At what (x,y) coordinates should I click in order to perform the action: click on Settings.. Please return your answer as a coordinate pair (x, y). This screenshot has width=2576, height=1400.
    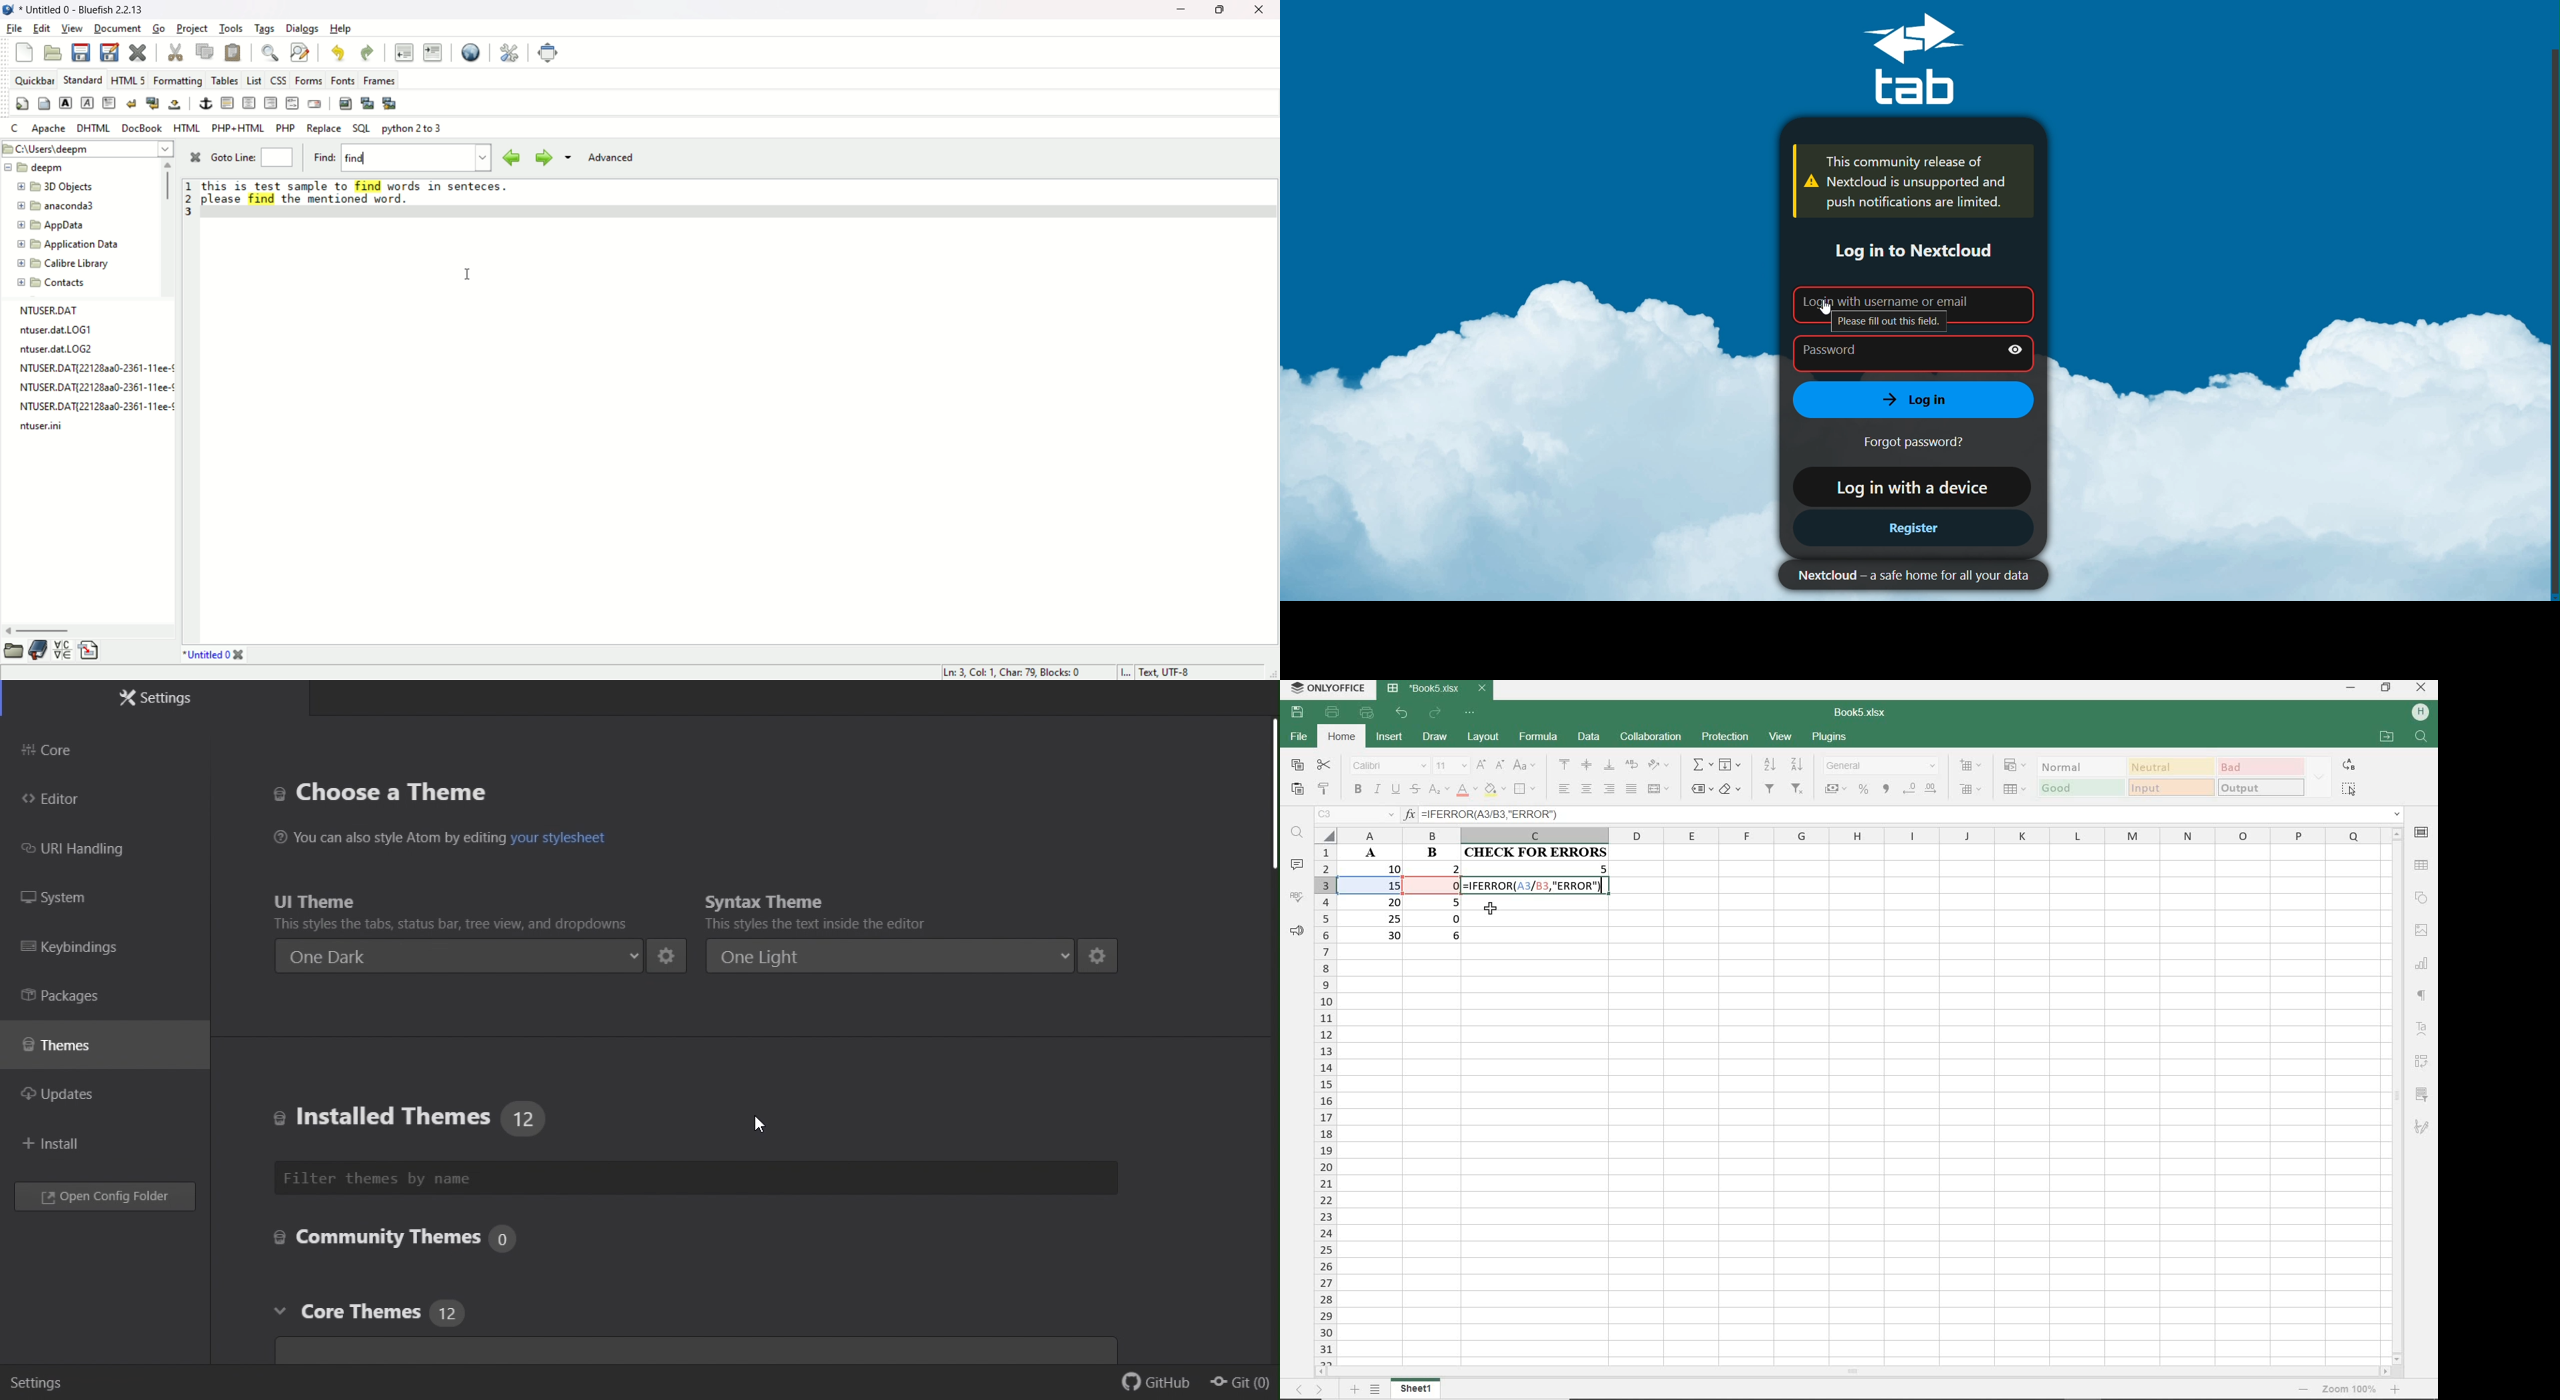
    Looking at the image, I should click on (39, 1382).